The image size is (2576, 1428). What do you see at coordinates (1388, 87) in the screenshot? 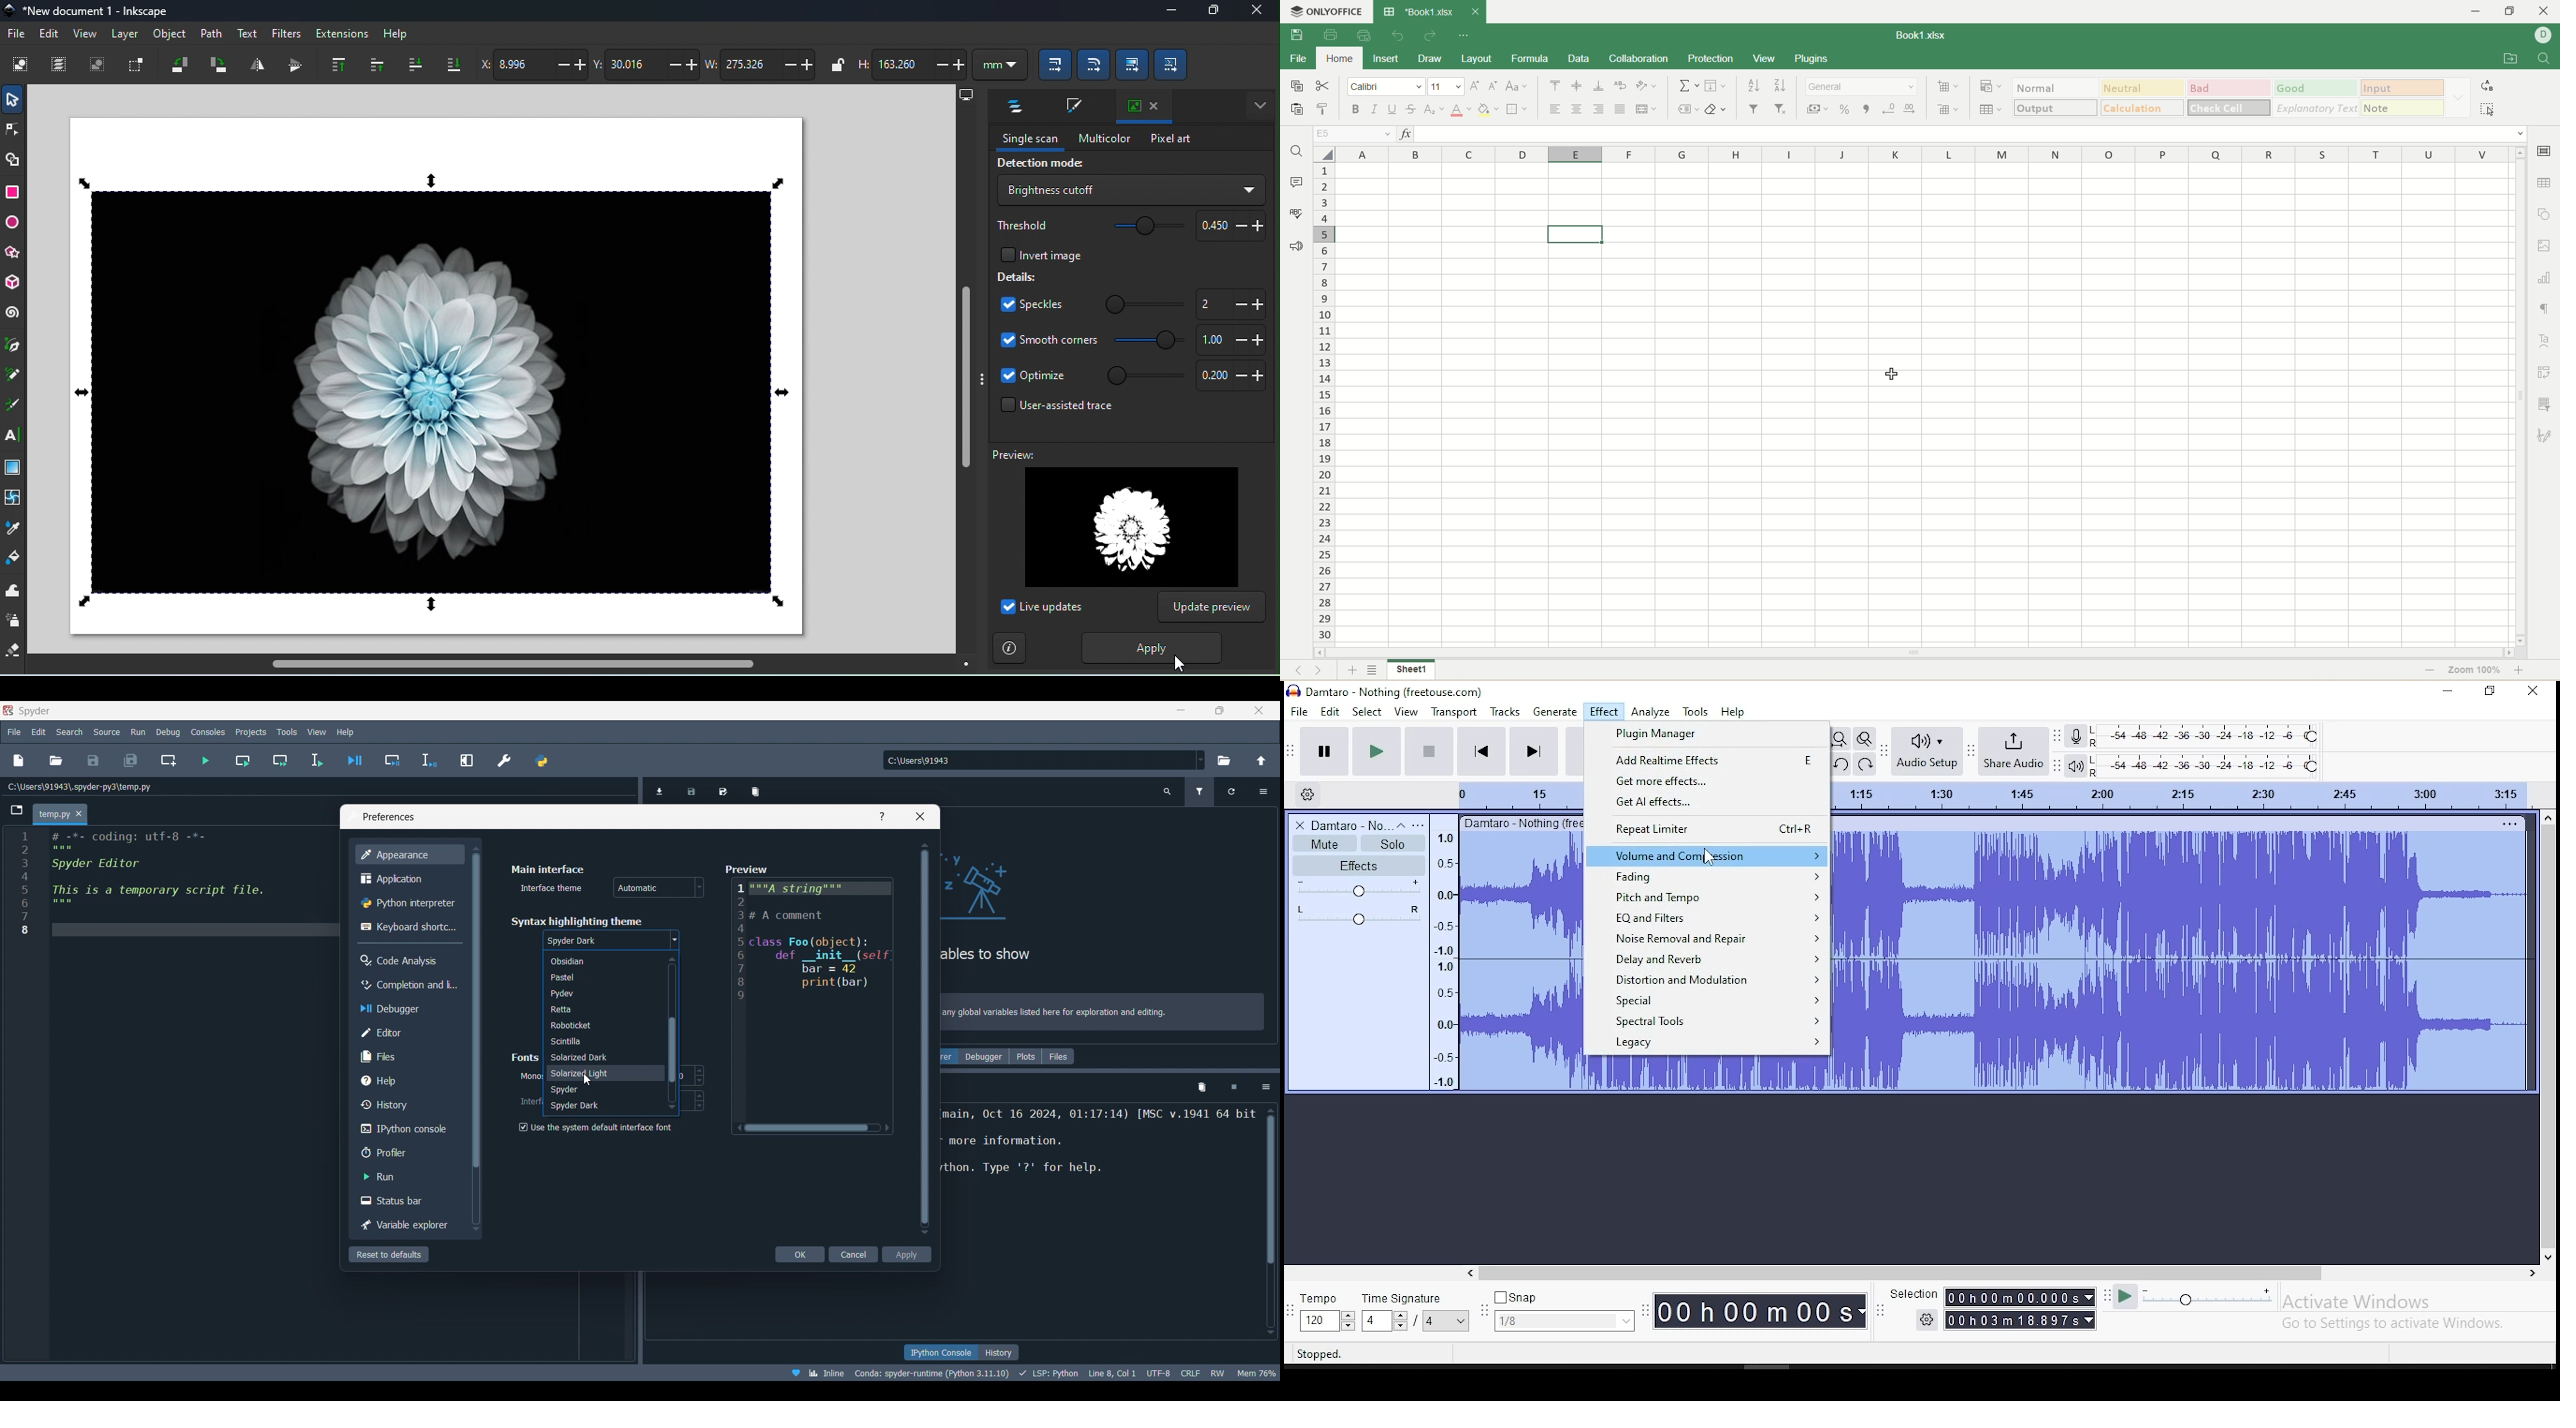
I see `font name` at bounding box center [1388, 87].